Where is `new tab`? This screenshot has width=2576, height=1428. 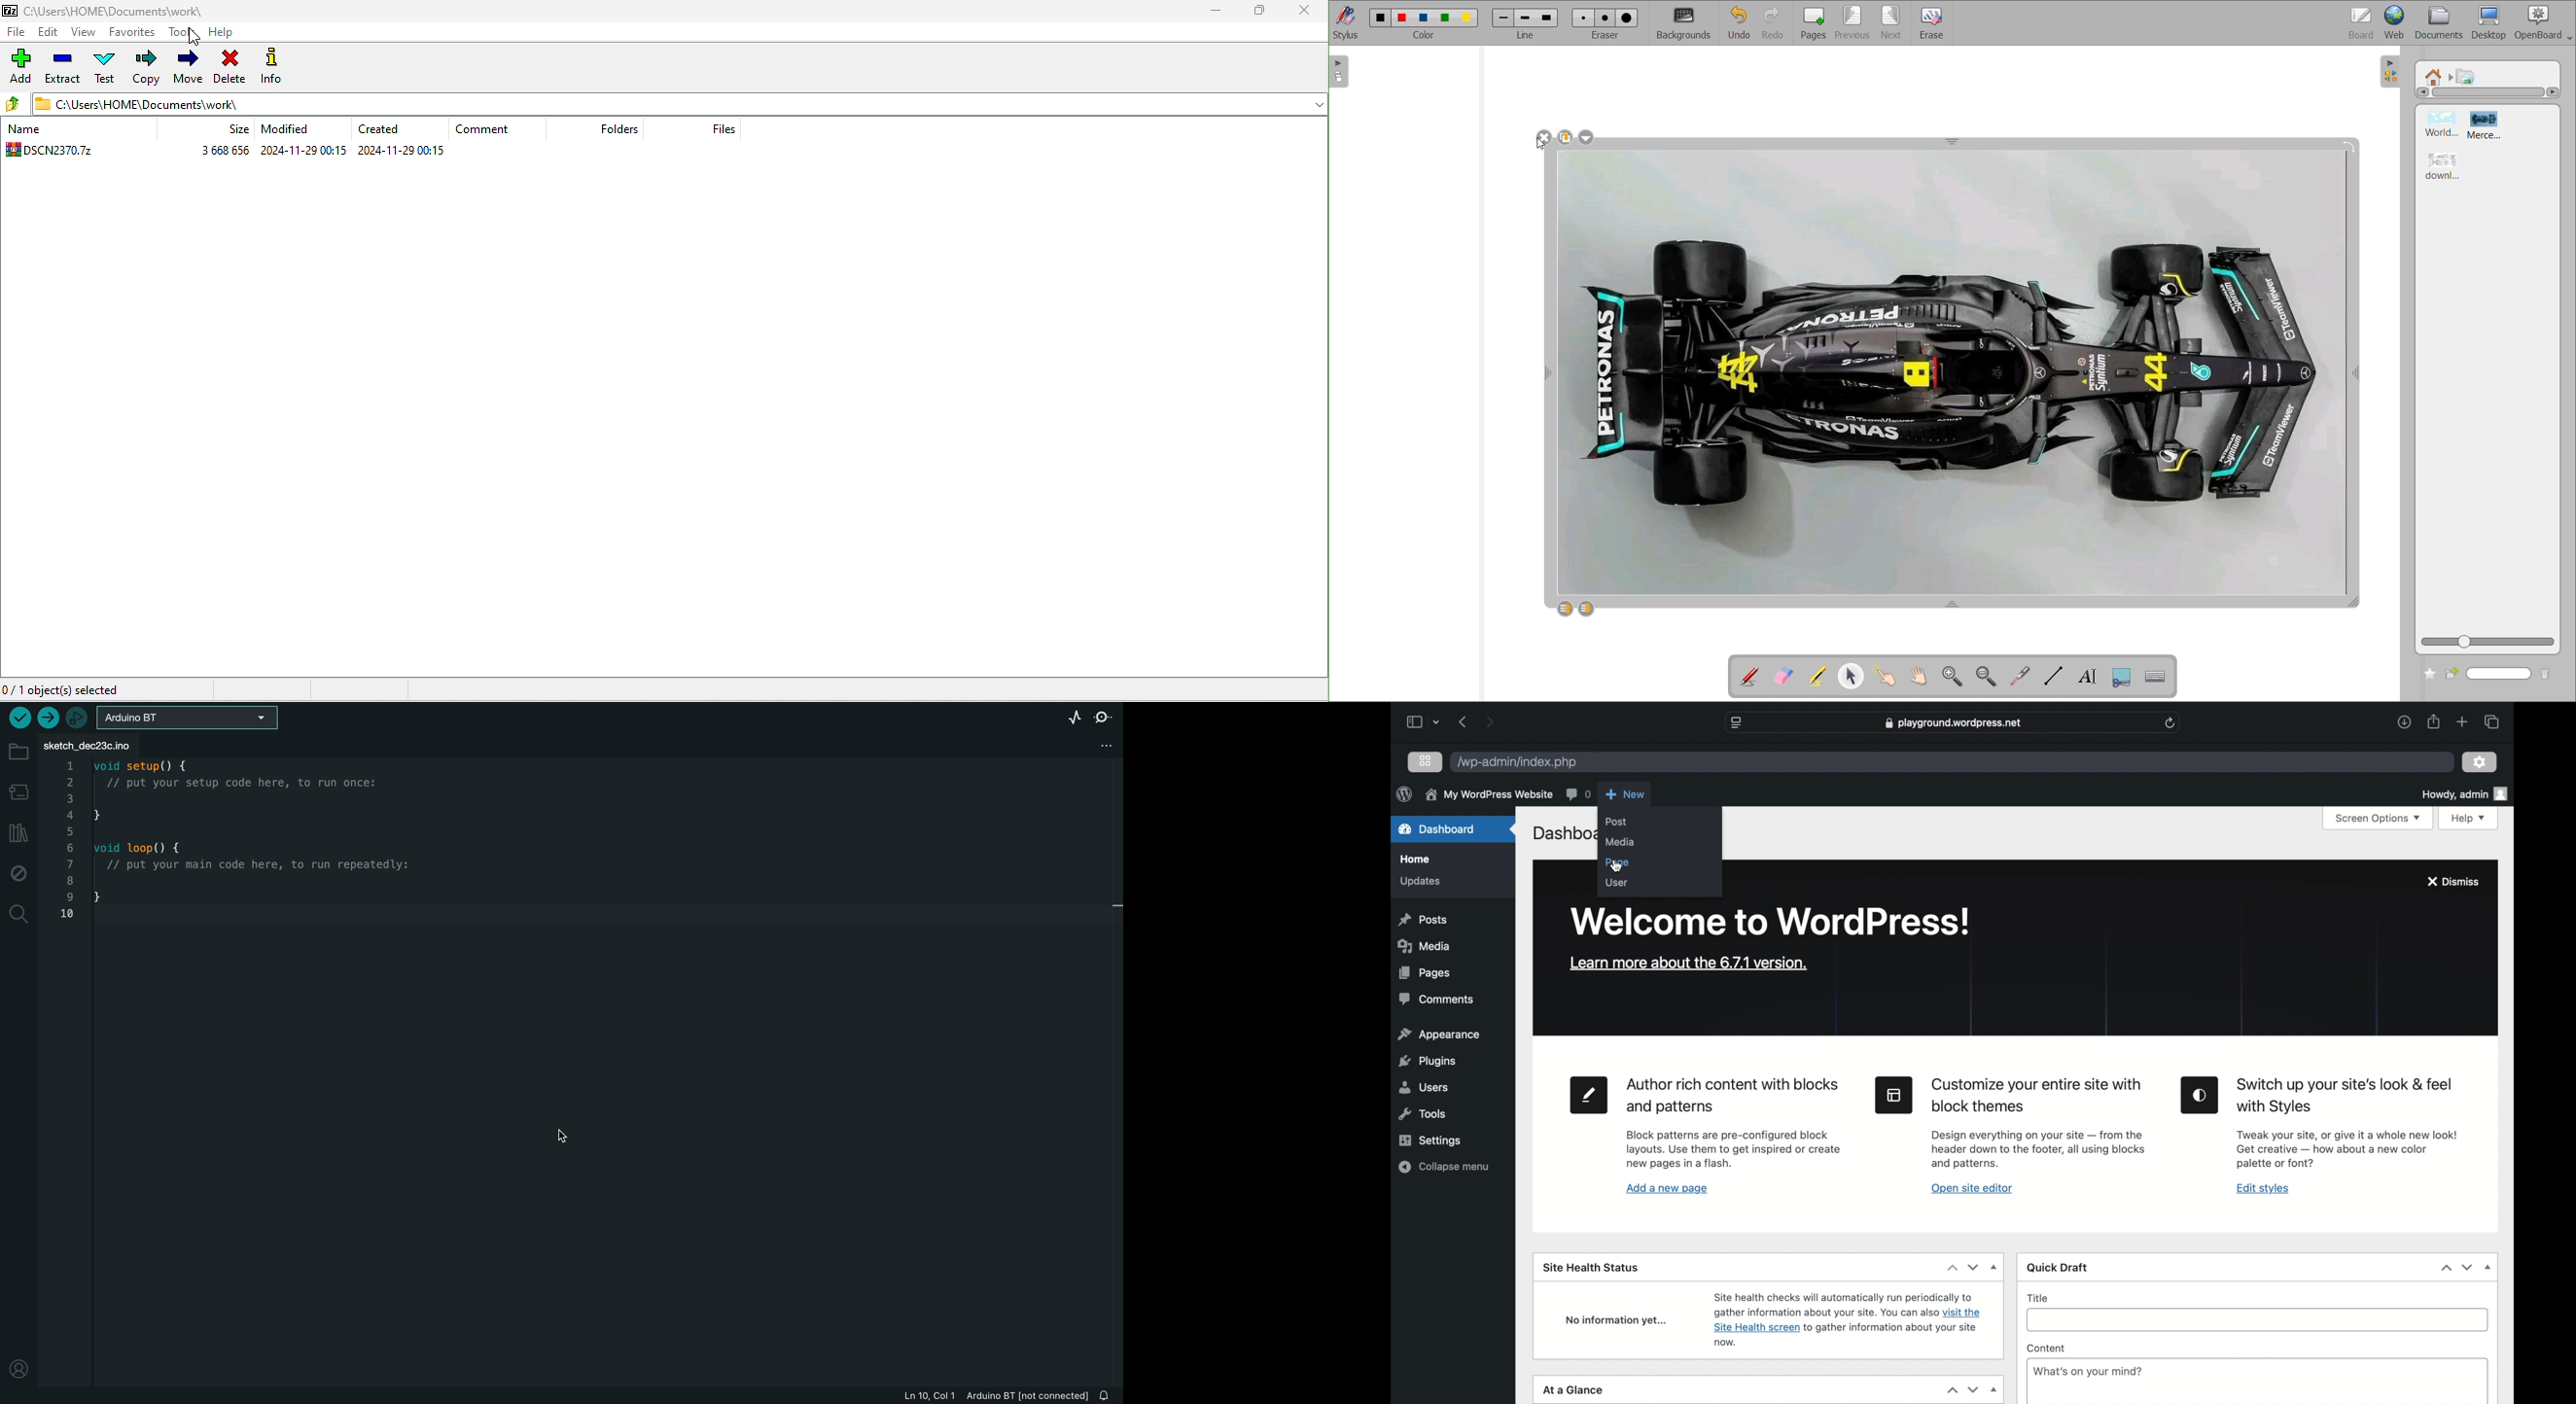
new tab is located at coordinates (2463, 722).